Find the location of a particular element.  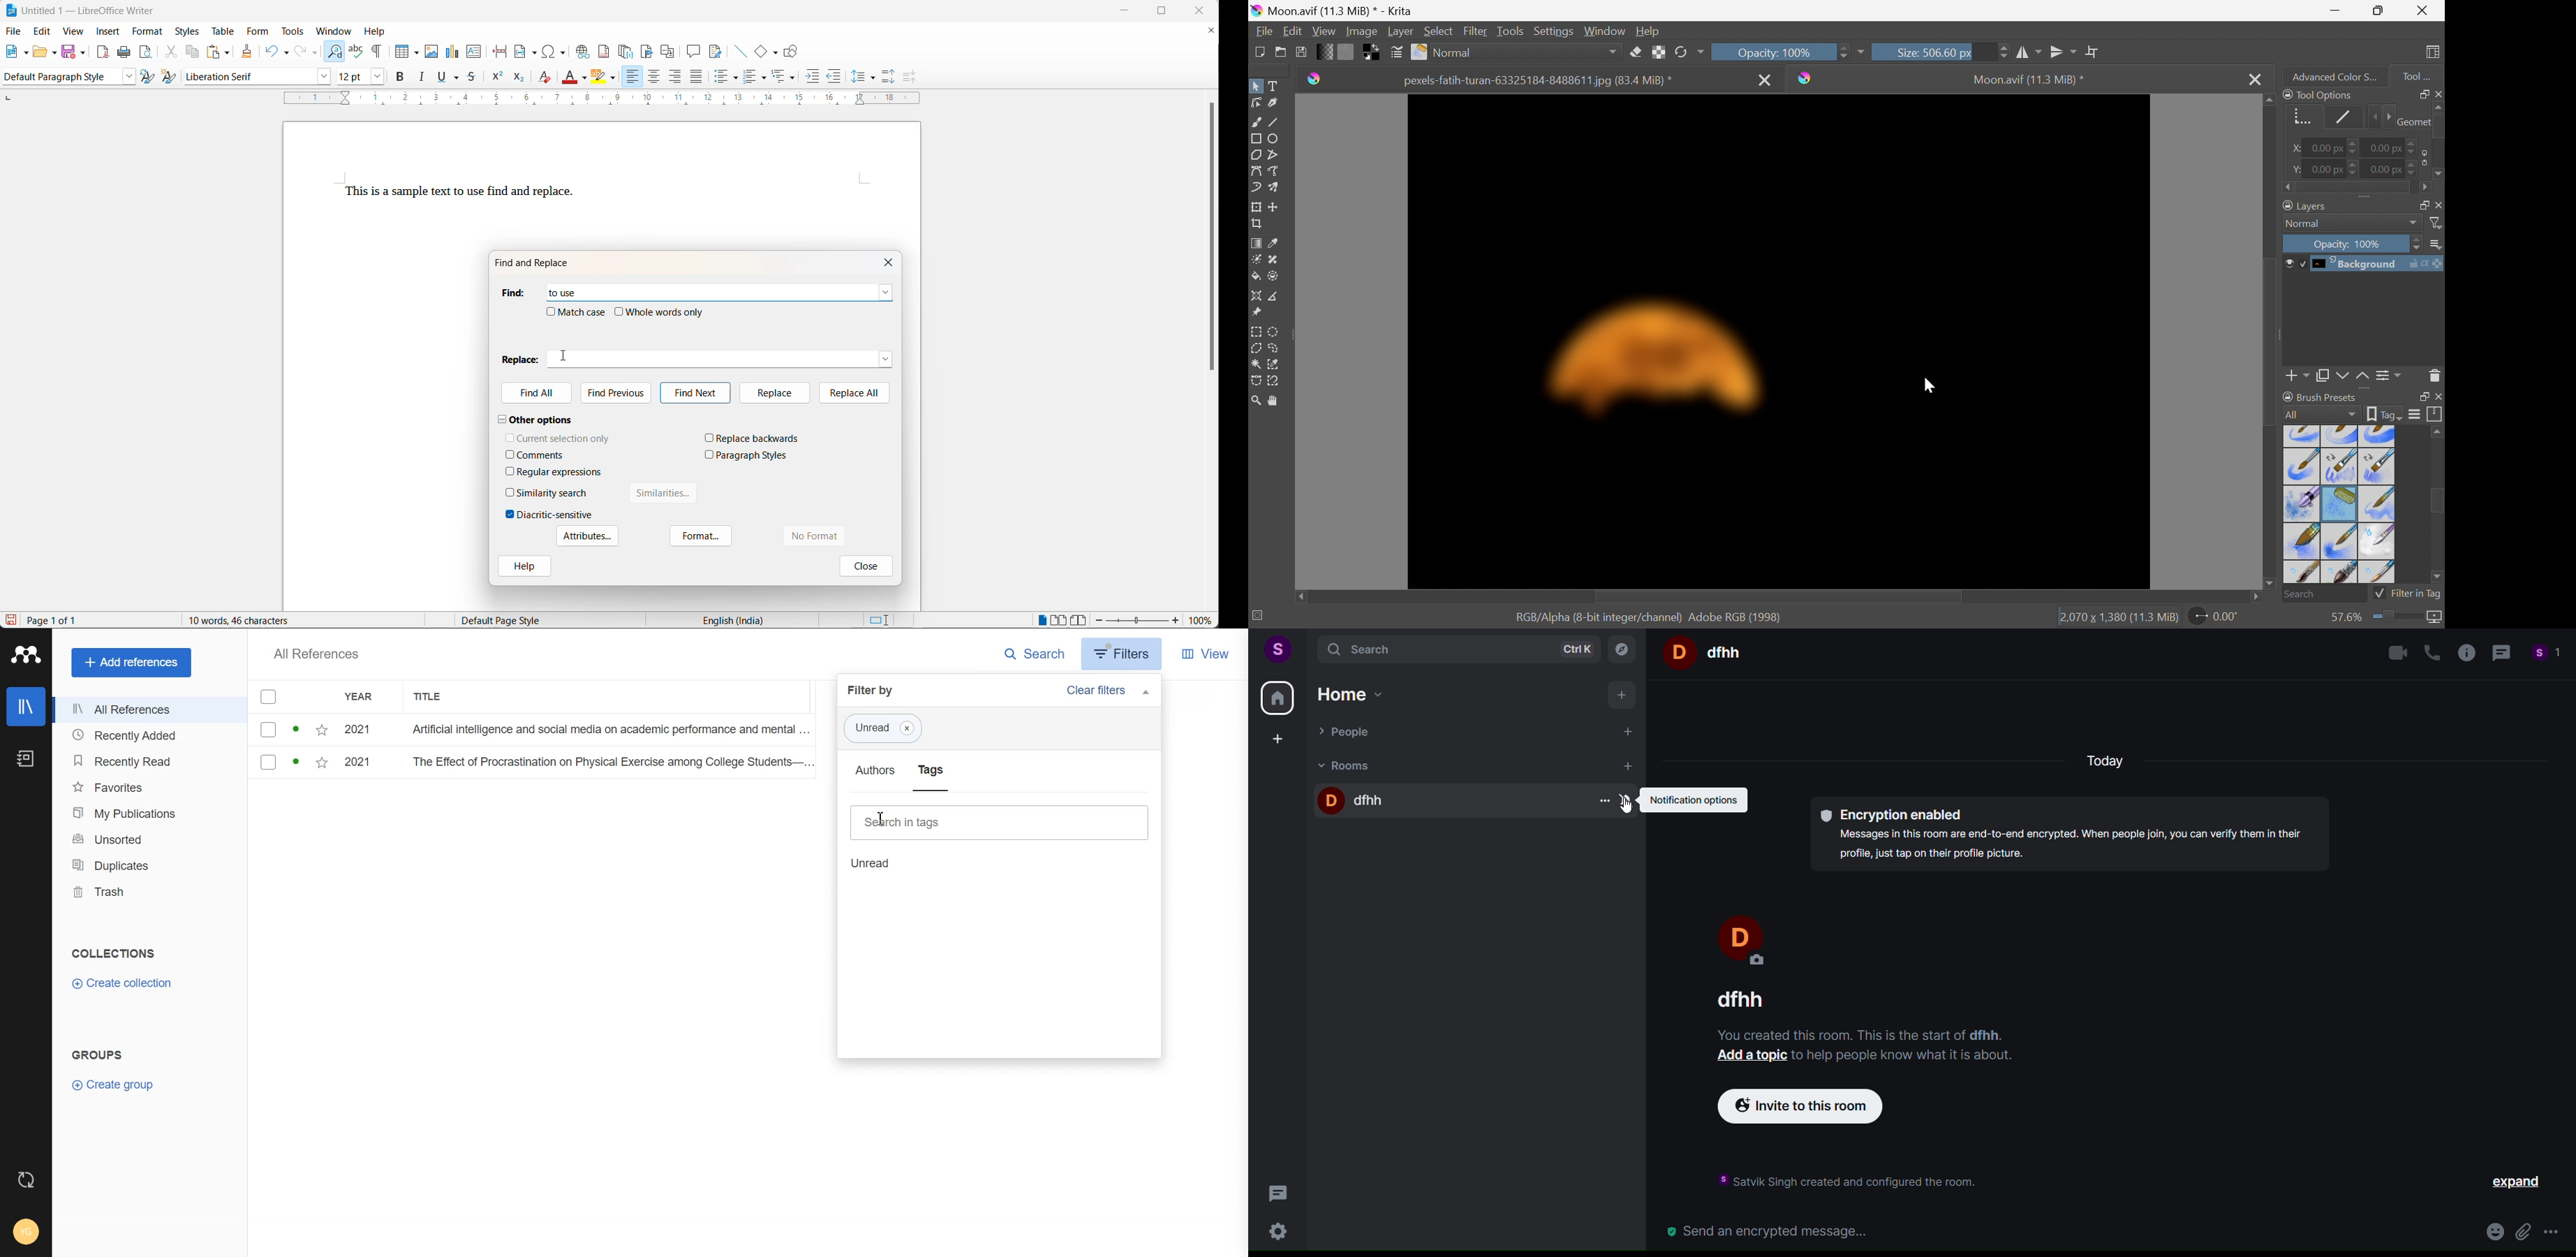

Search is located at coordinates (2324, 594).